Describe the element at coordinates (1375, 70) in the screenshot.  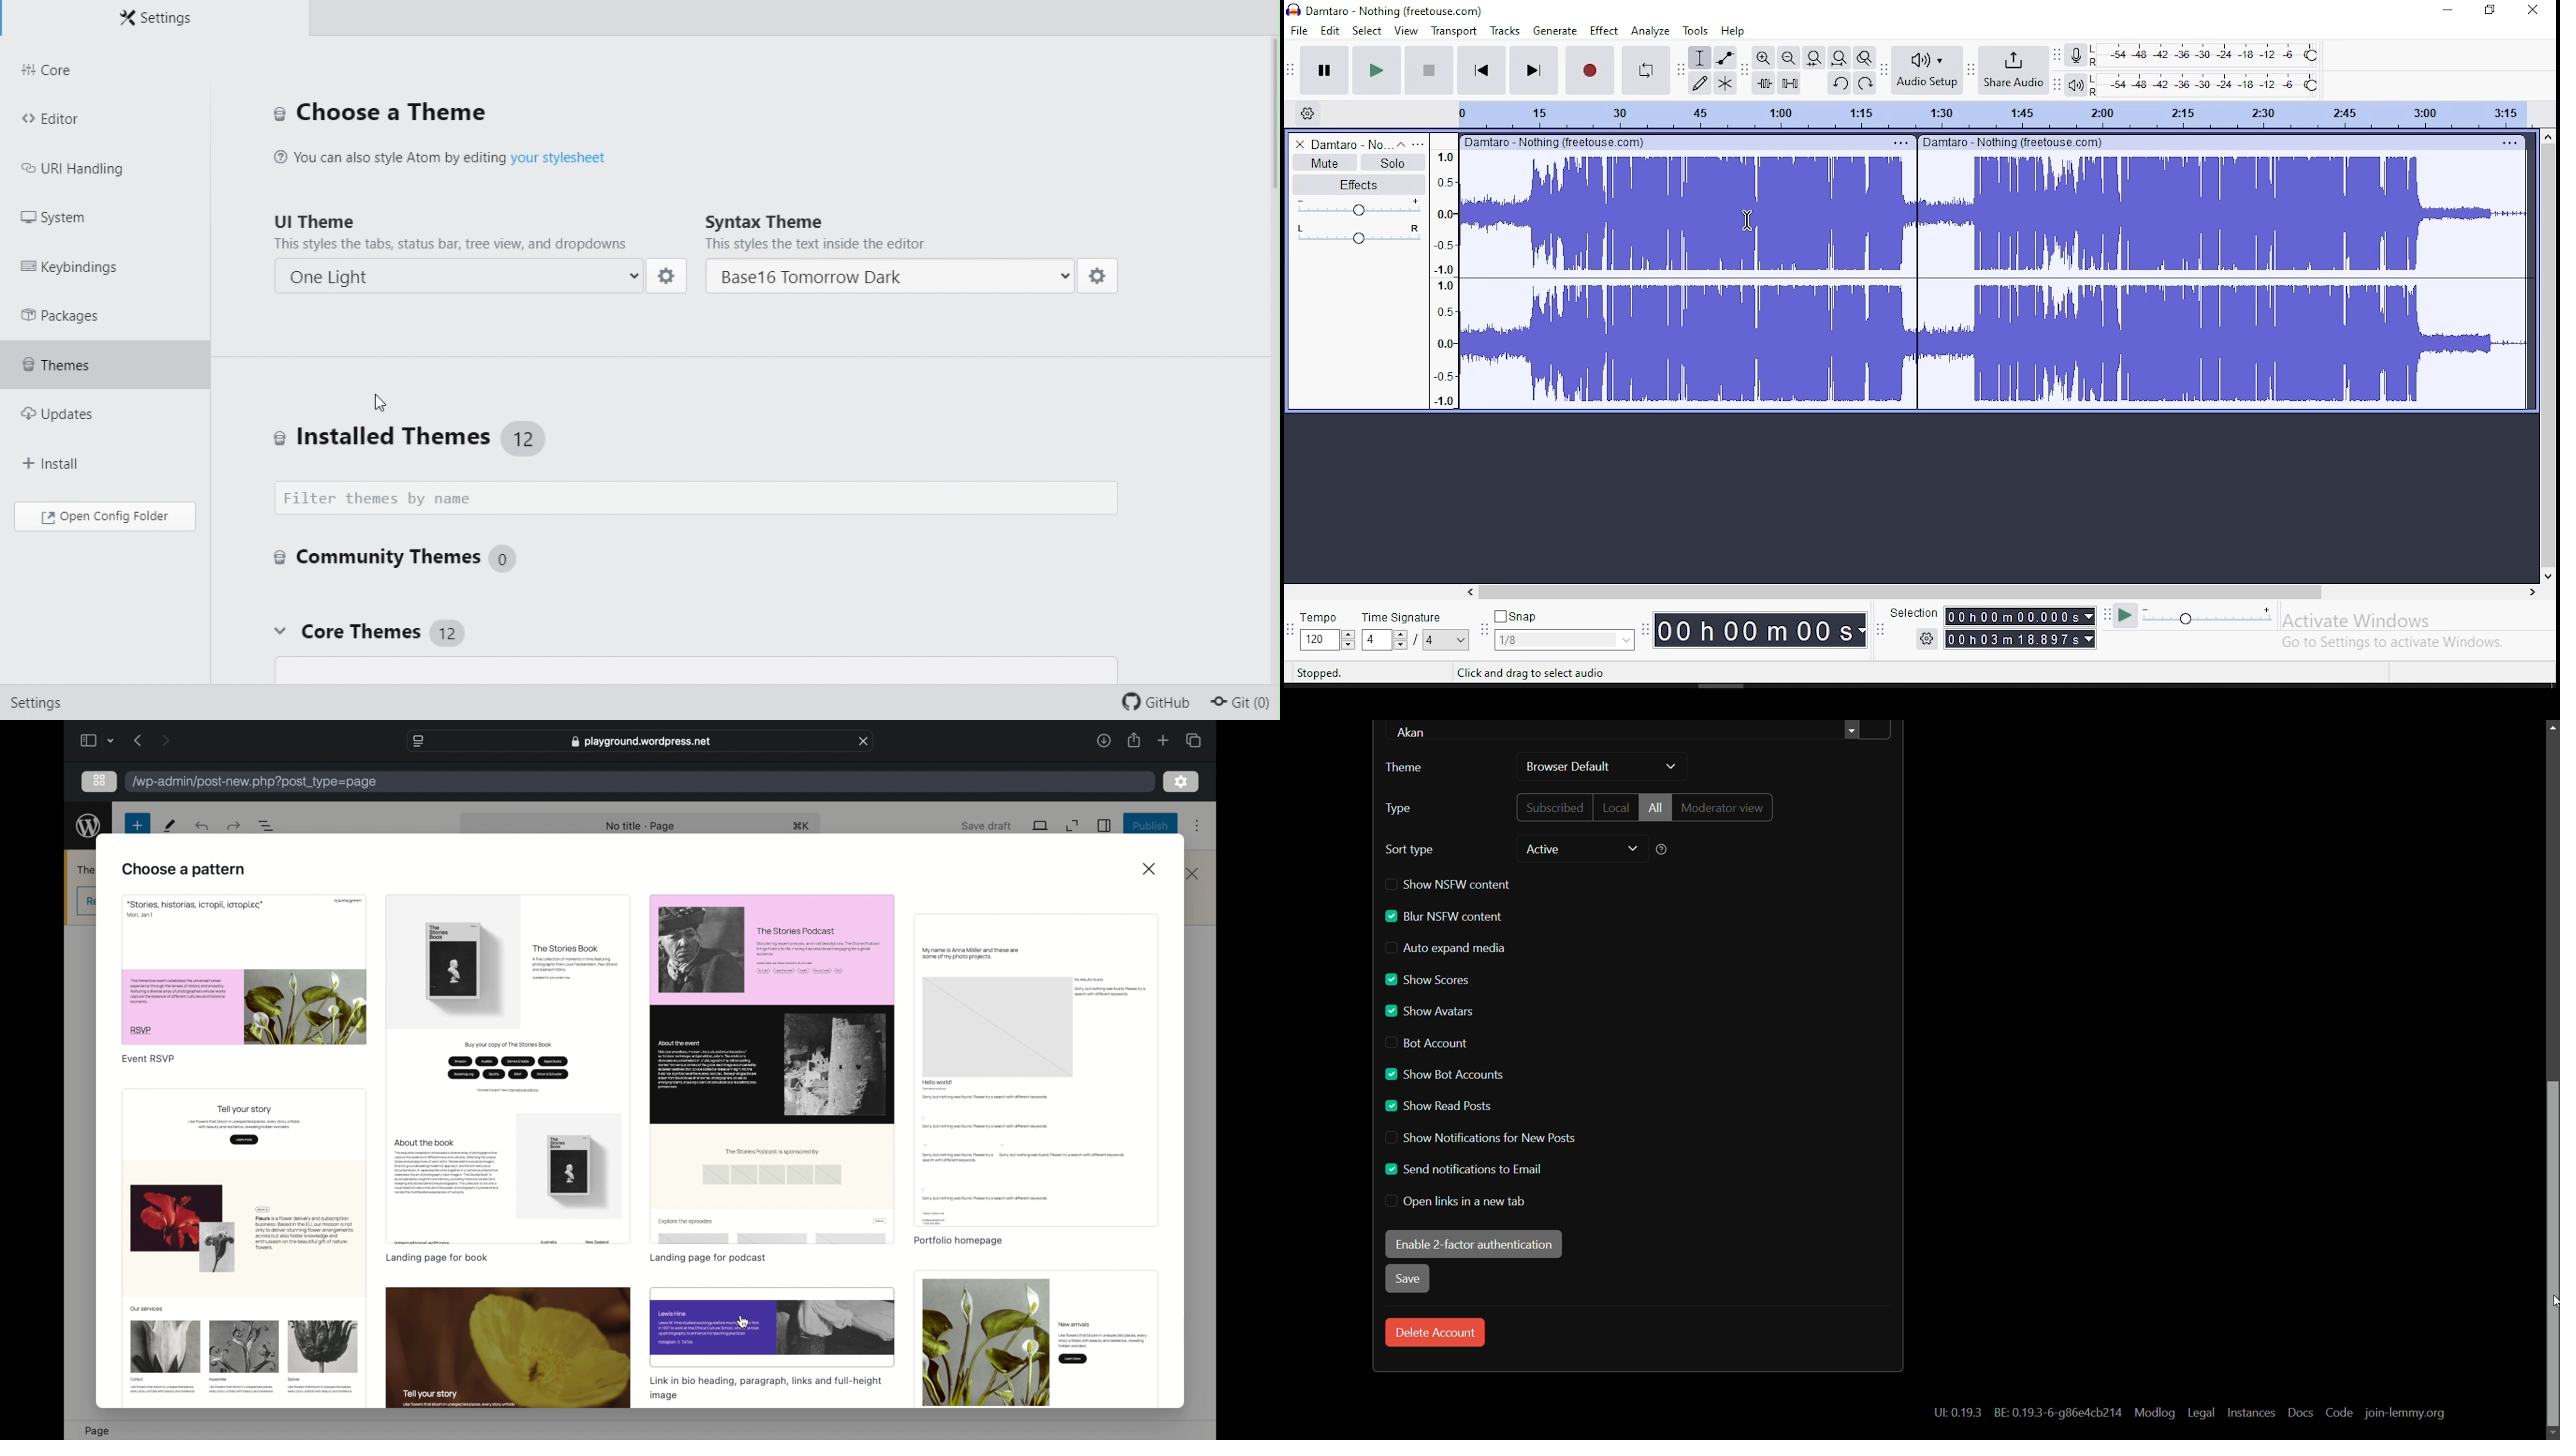
I see `play` at that location.